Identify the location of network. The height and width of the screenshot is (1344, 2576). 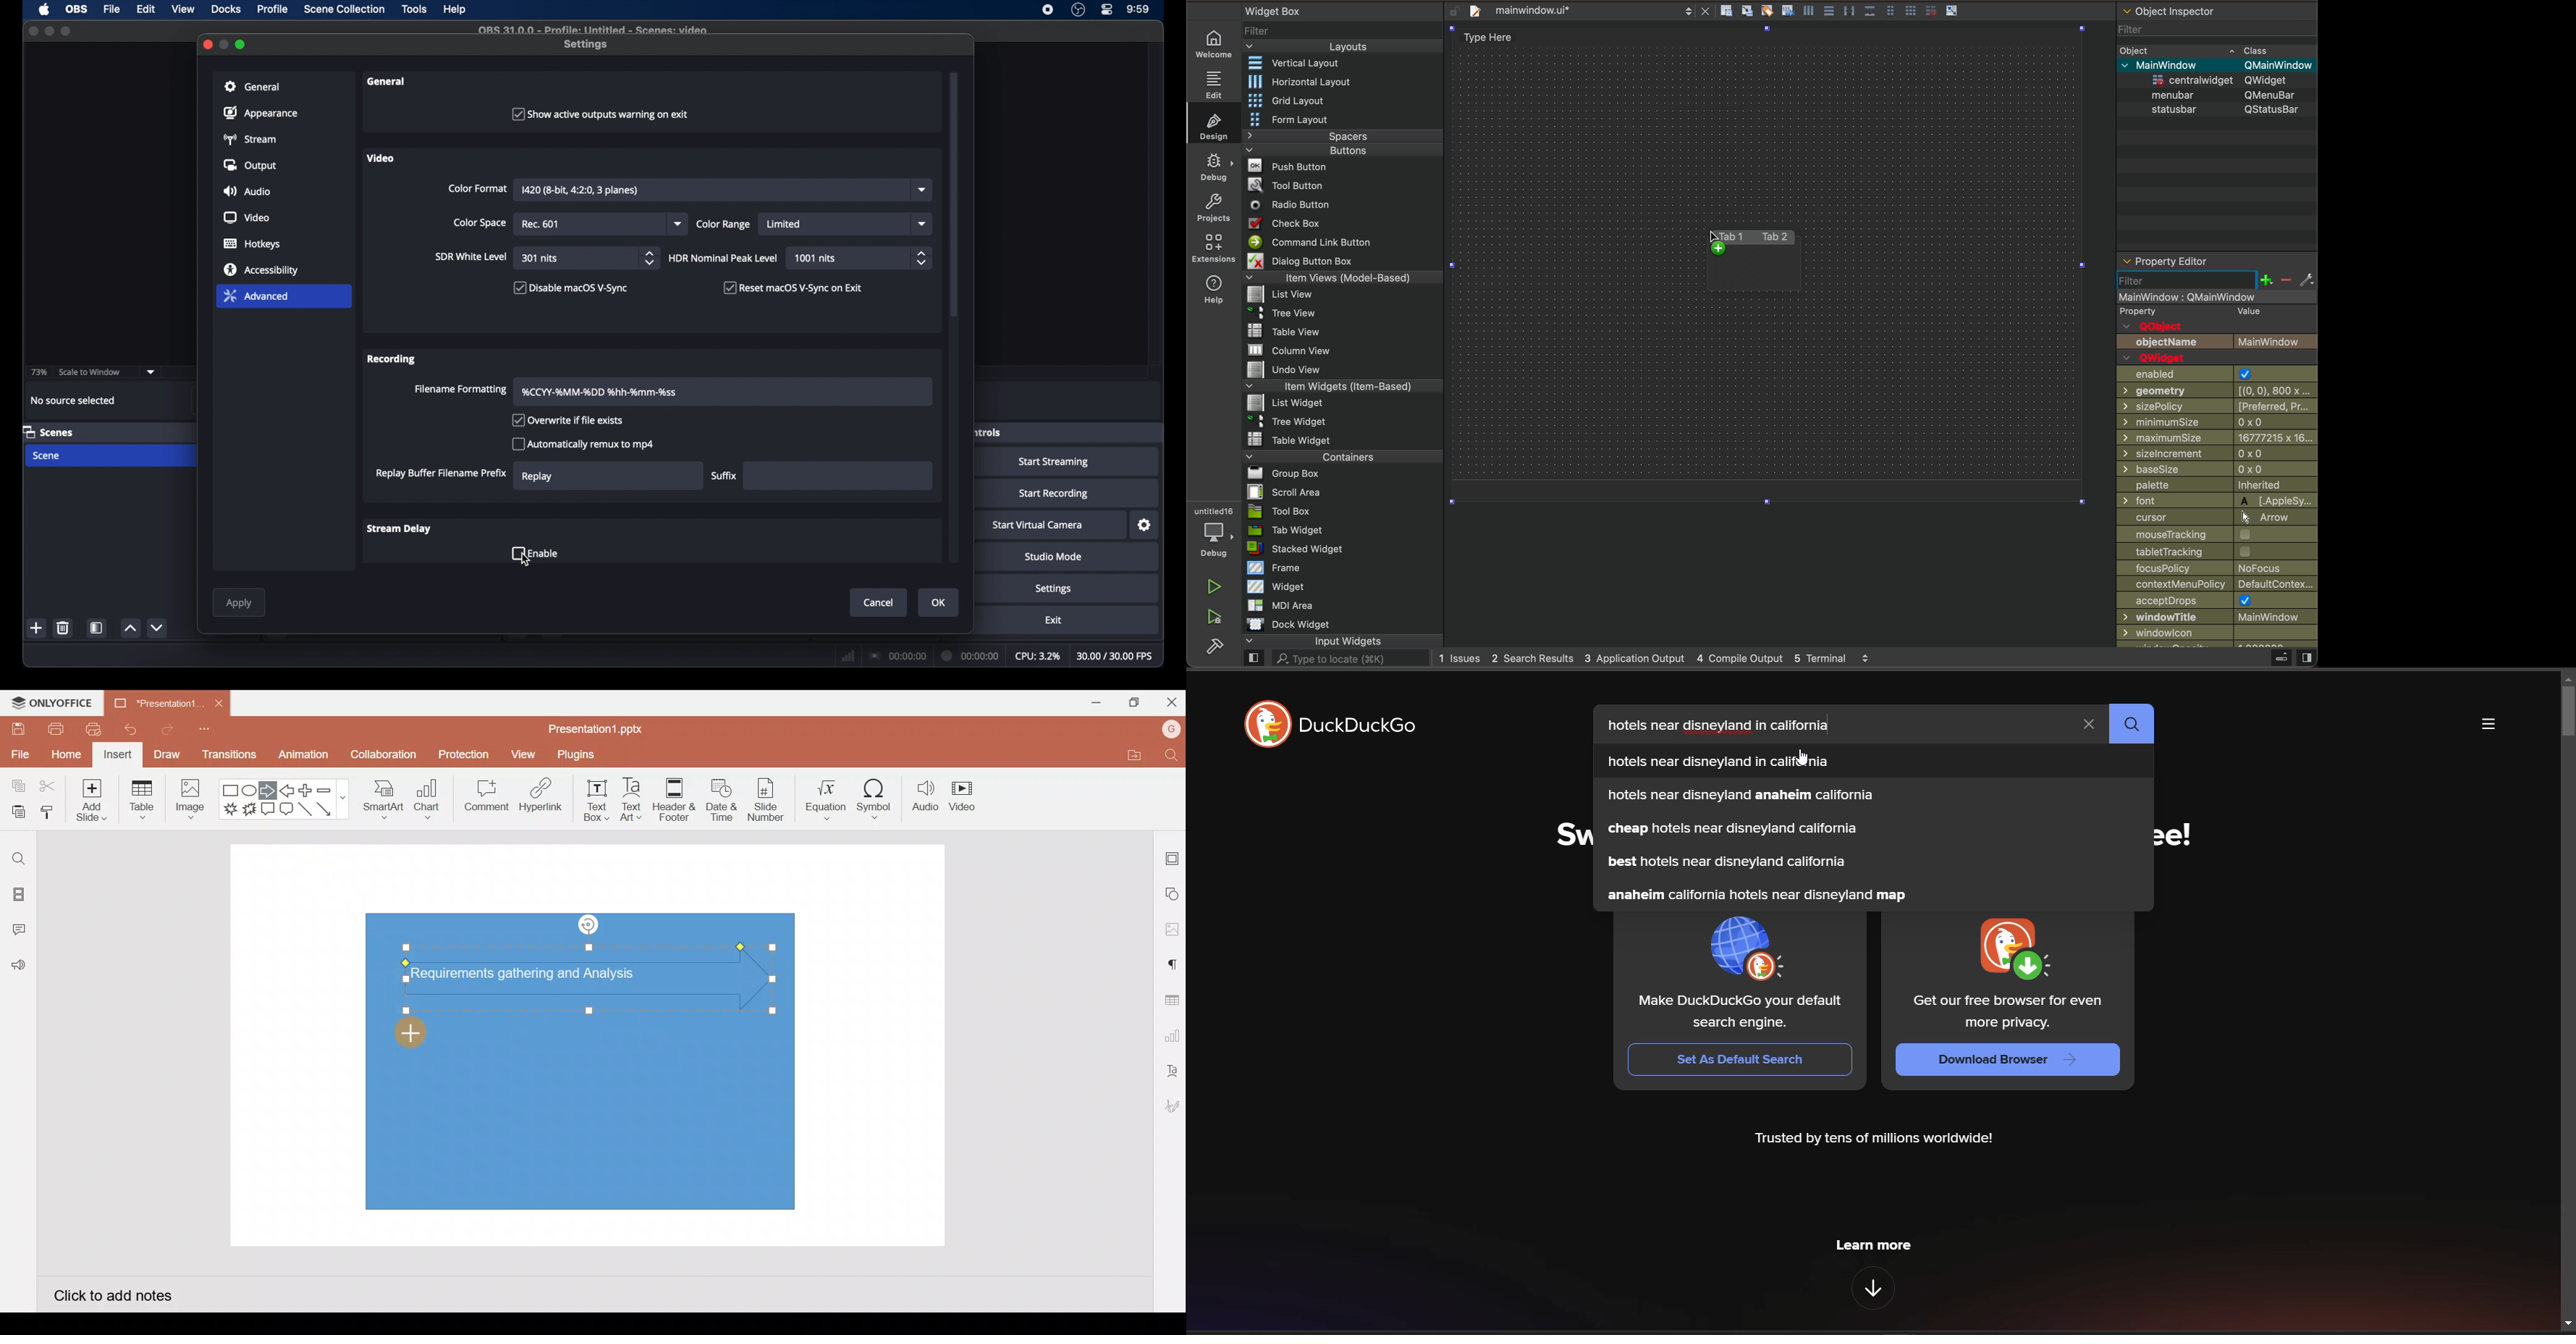
(848, 655).